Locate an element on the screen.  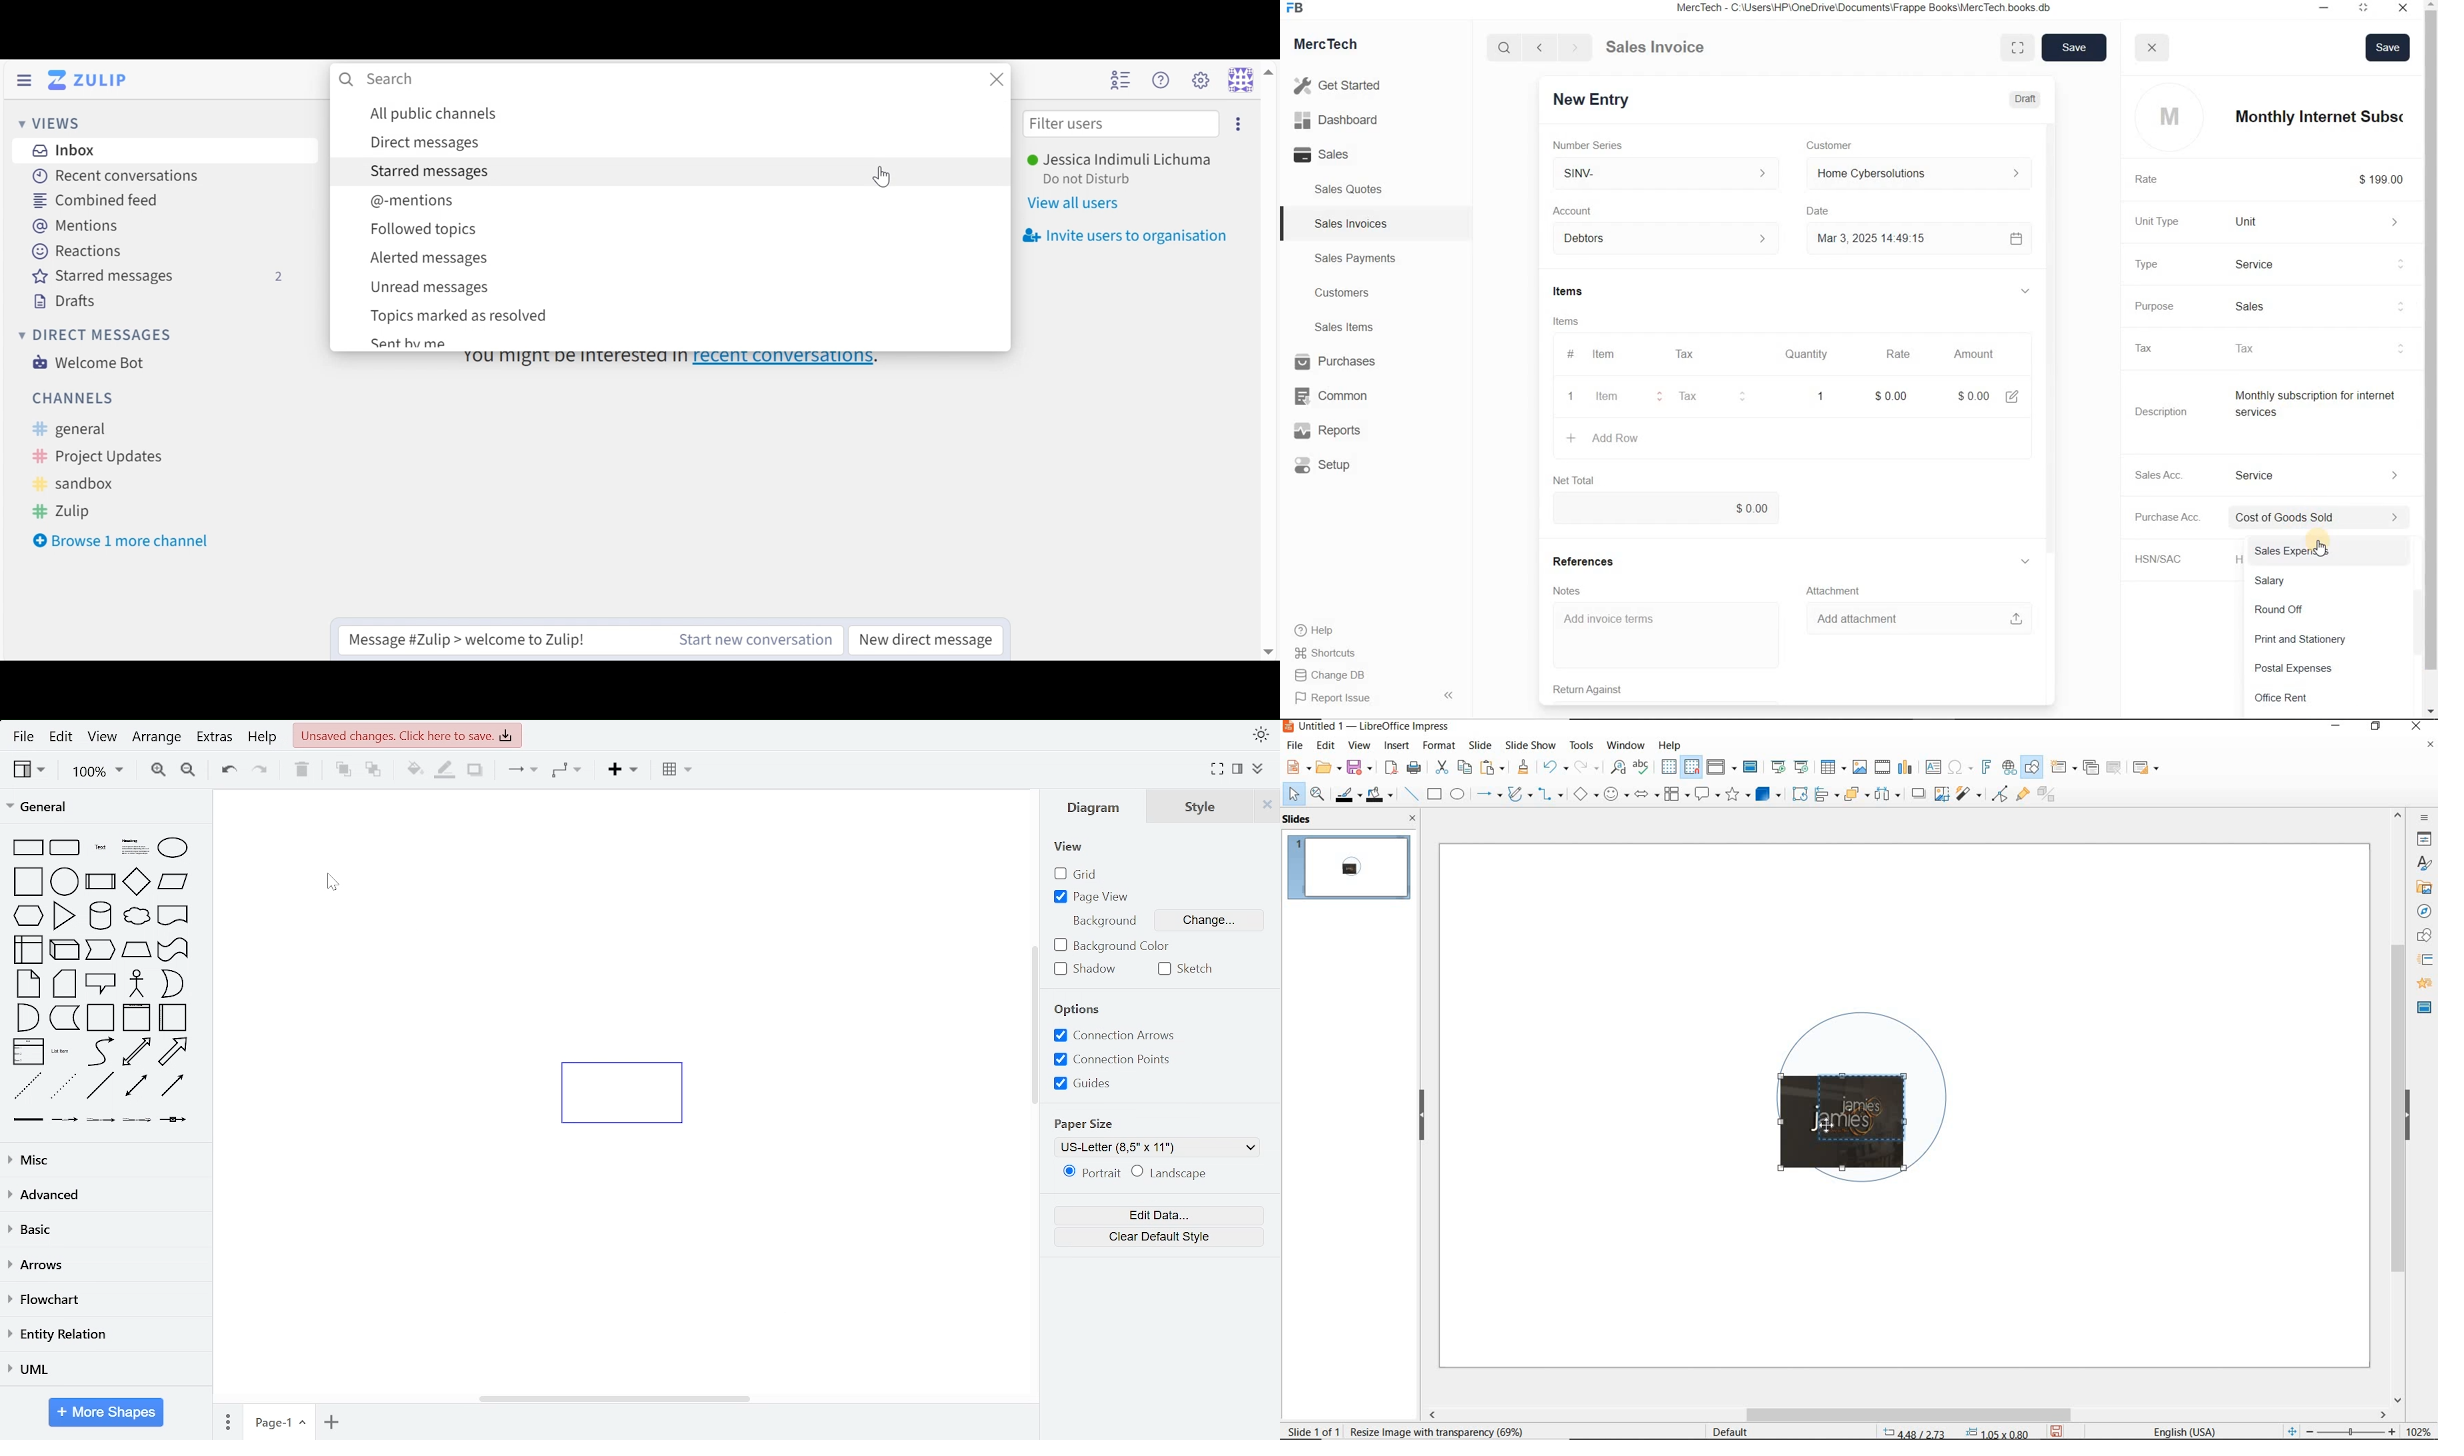
item name is located at coordinates (2328, 117).